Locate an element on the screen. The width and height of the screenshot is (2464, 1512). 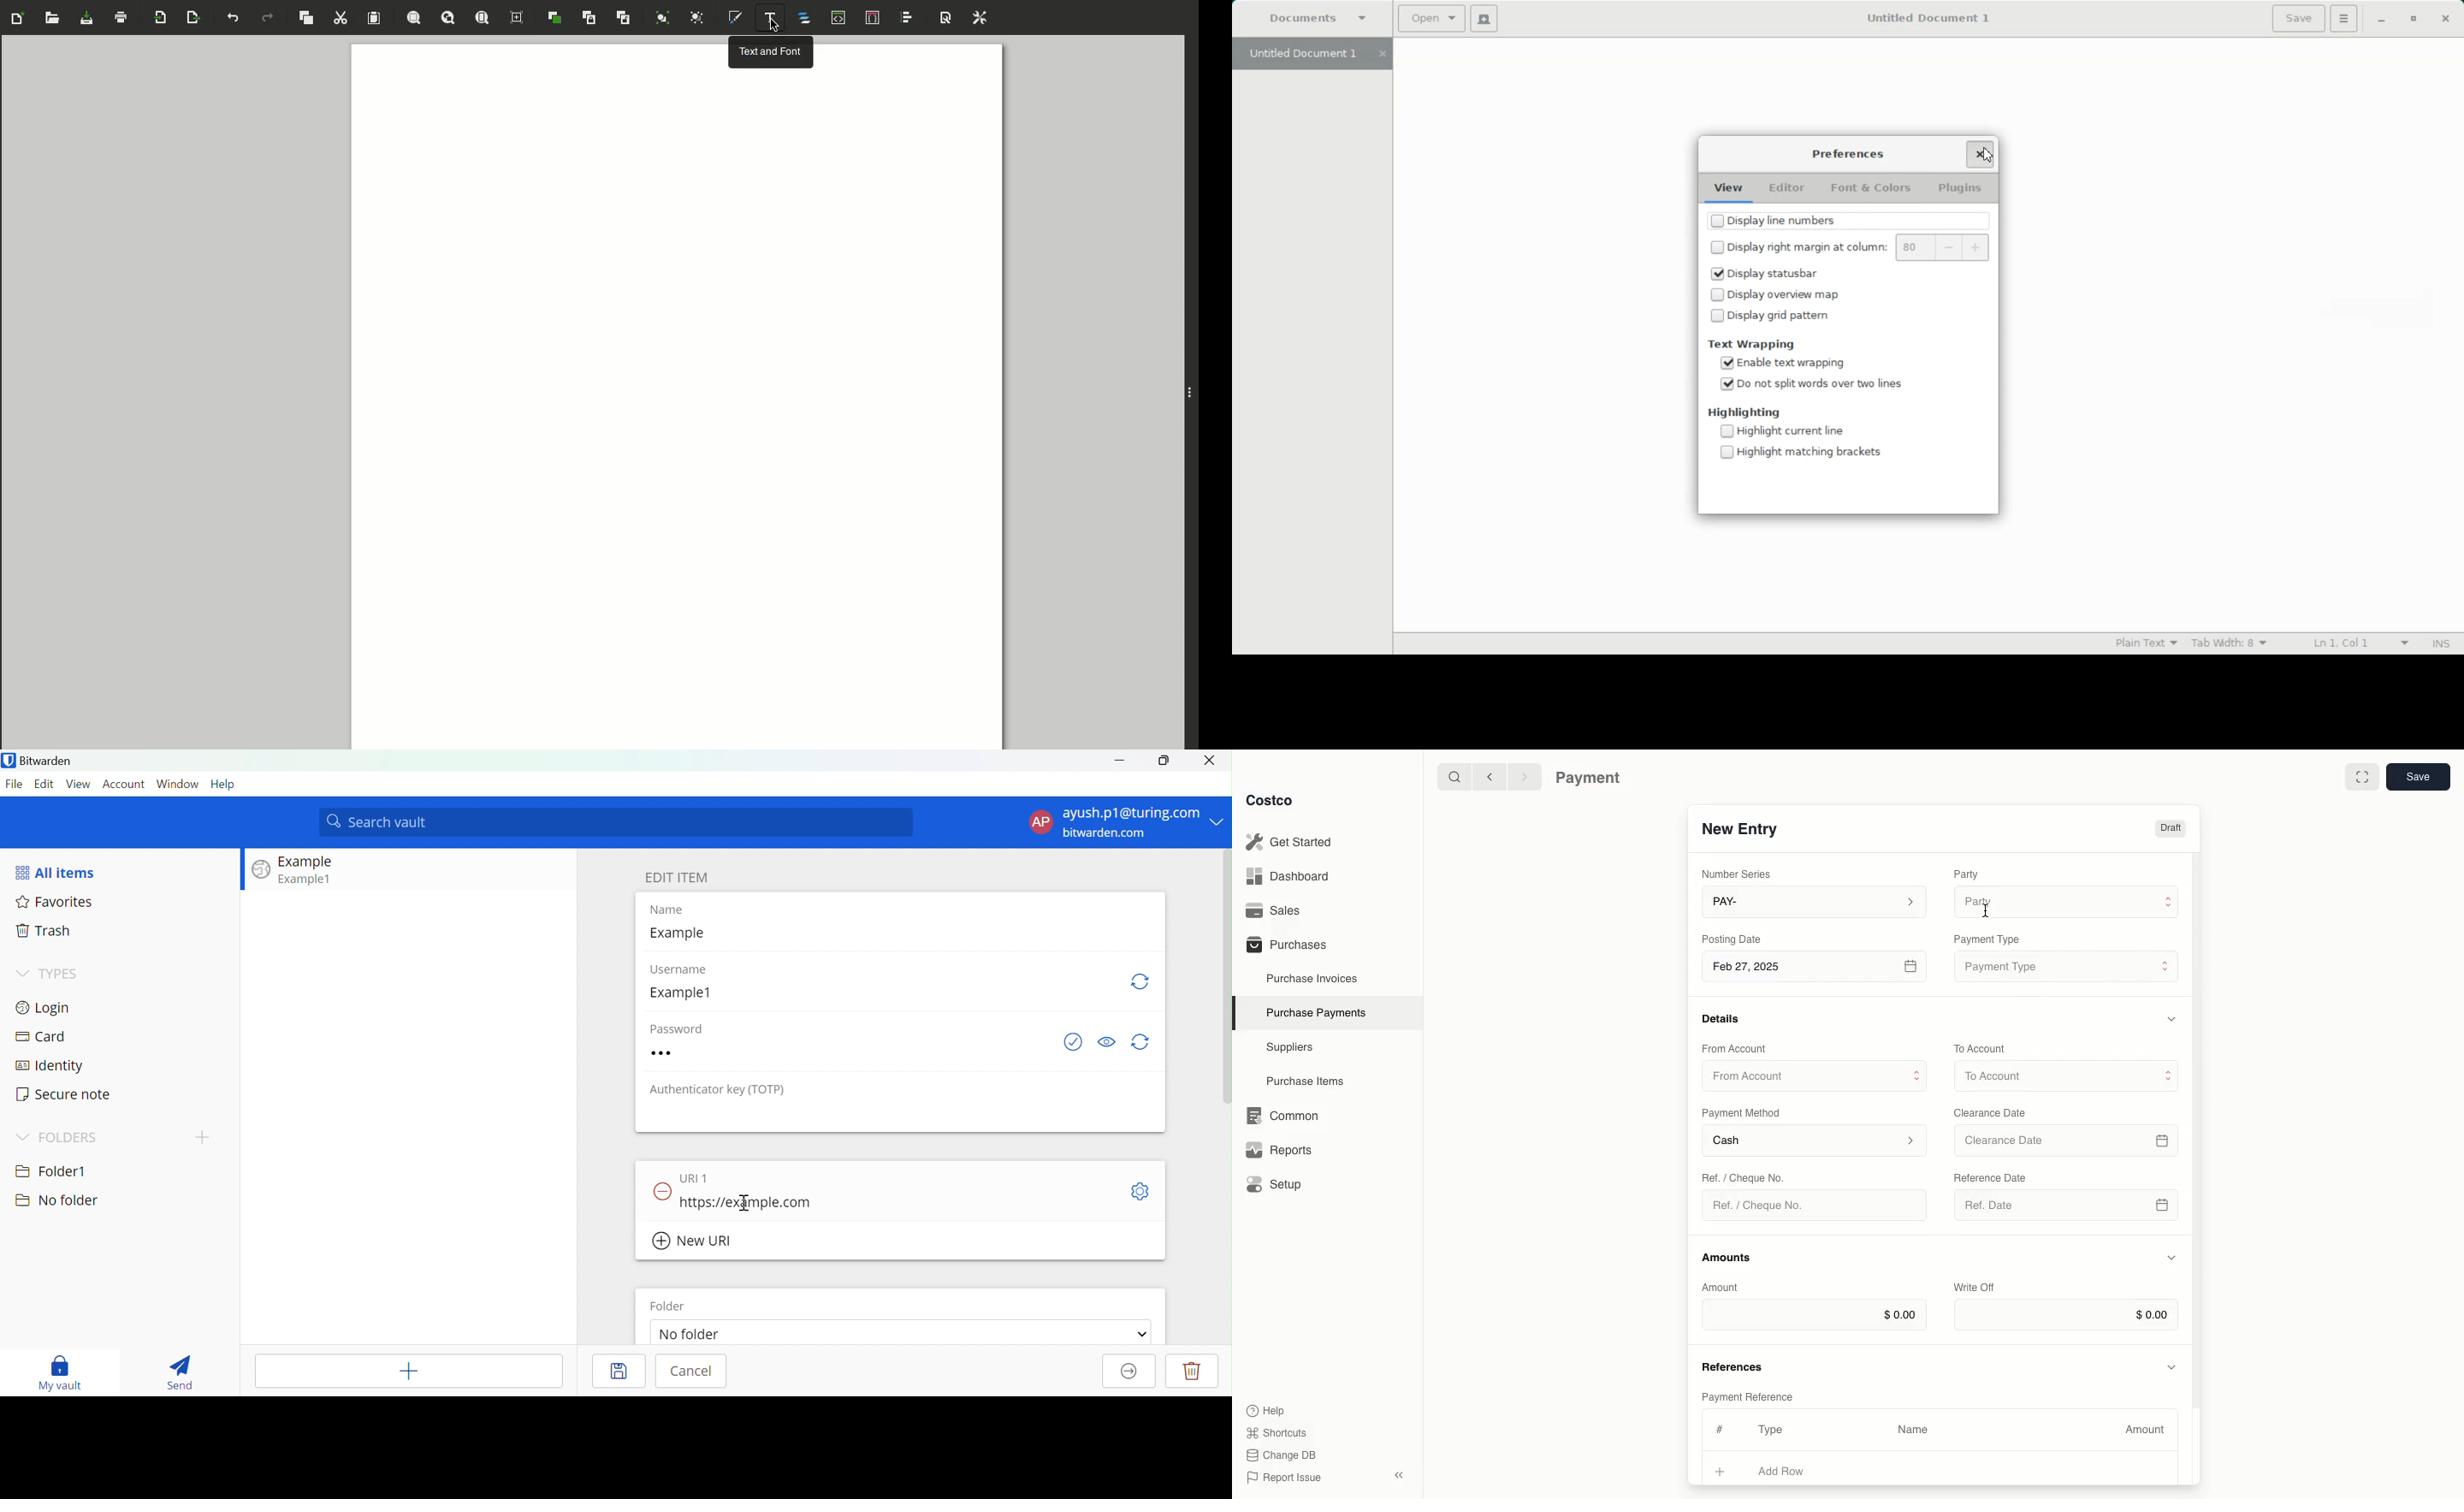
Import is located at coordinates (162, 18).